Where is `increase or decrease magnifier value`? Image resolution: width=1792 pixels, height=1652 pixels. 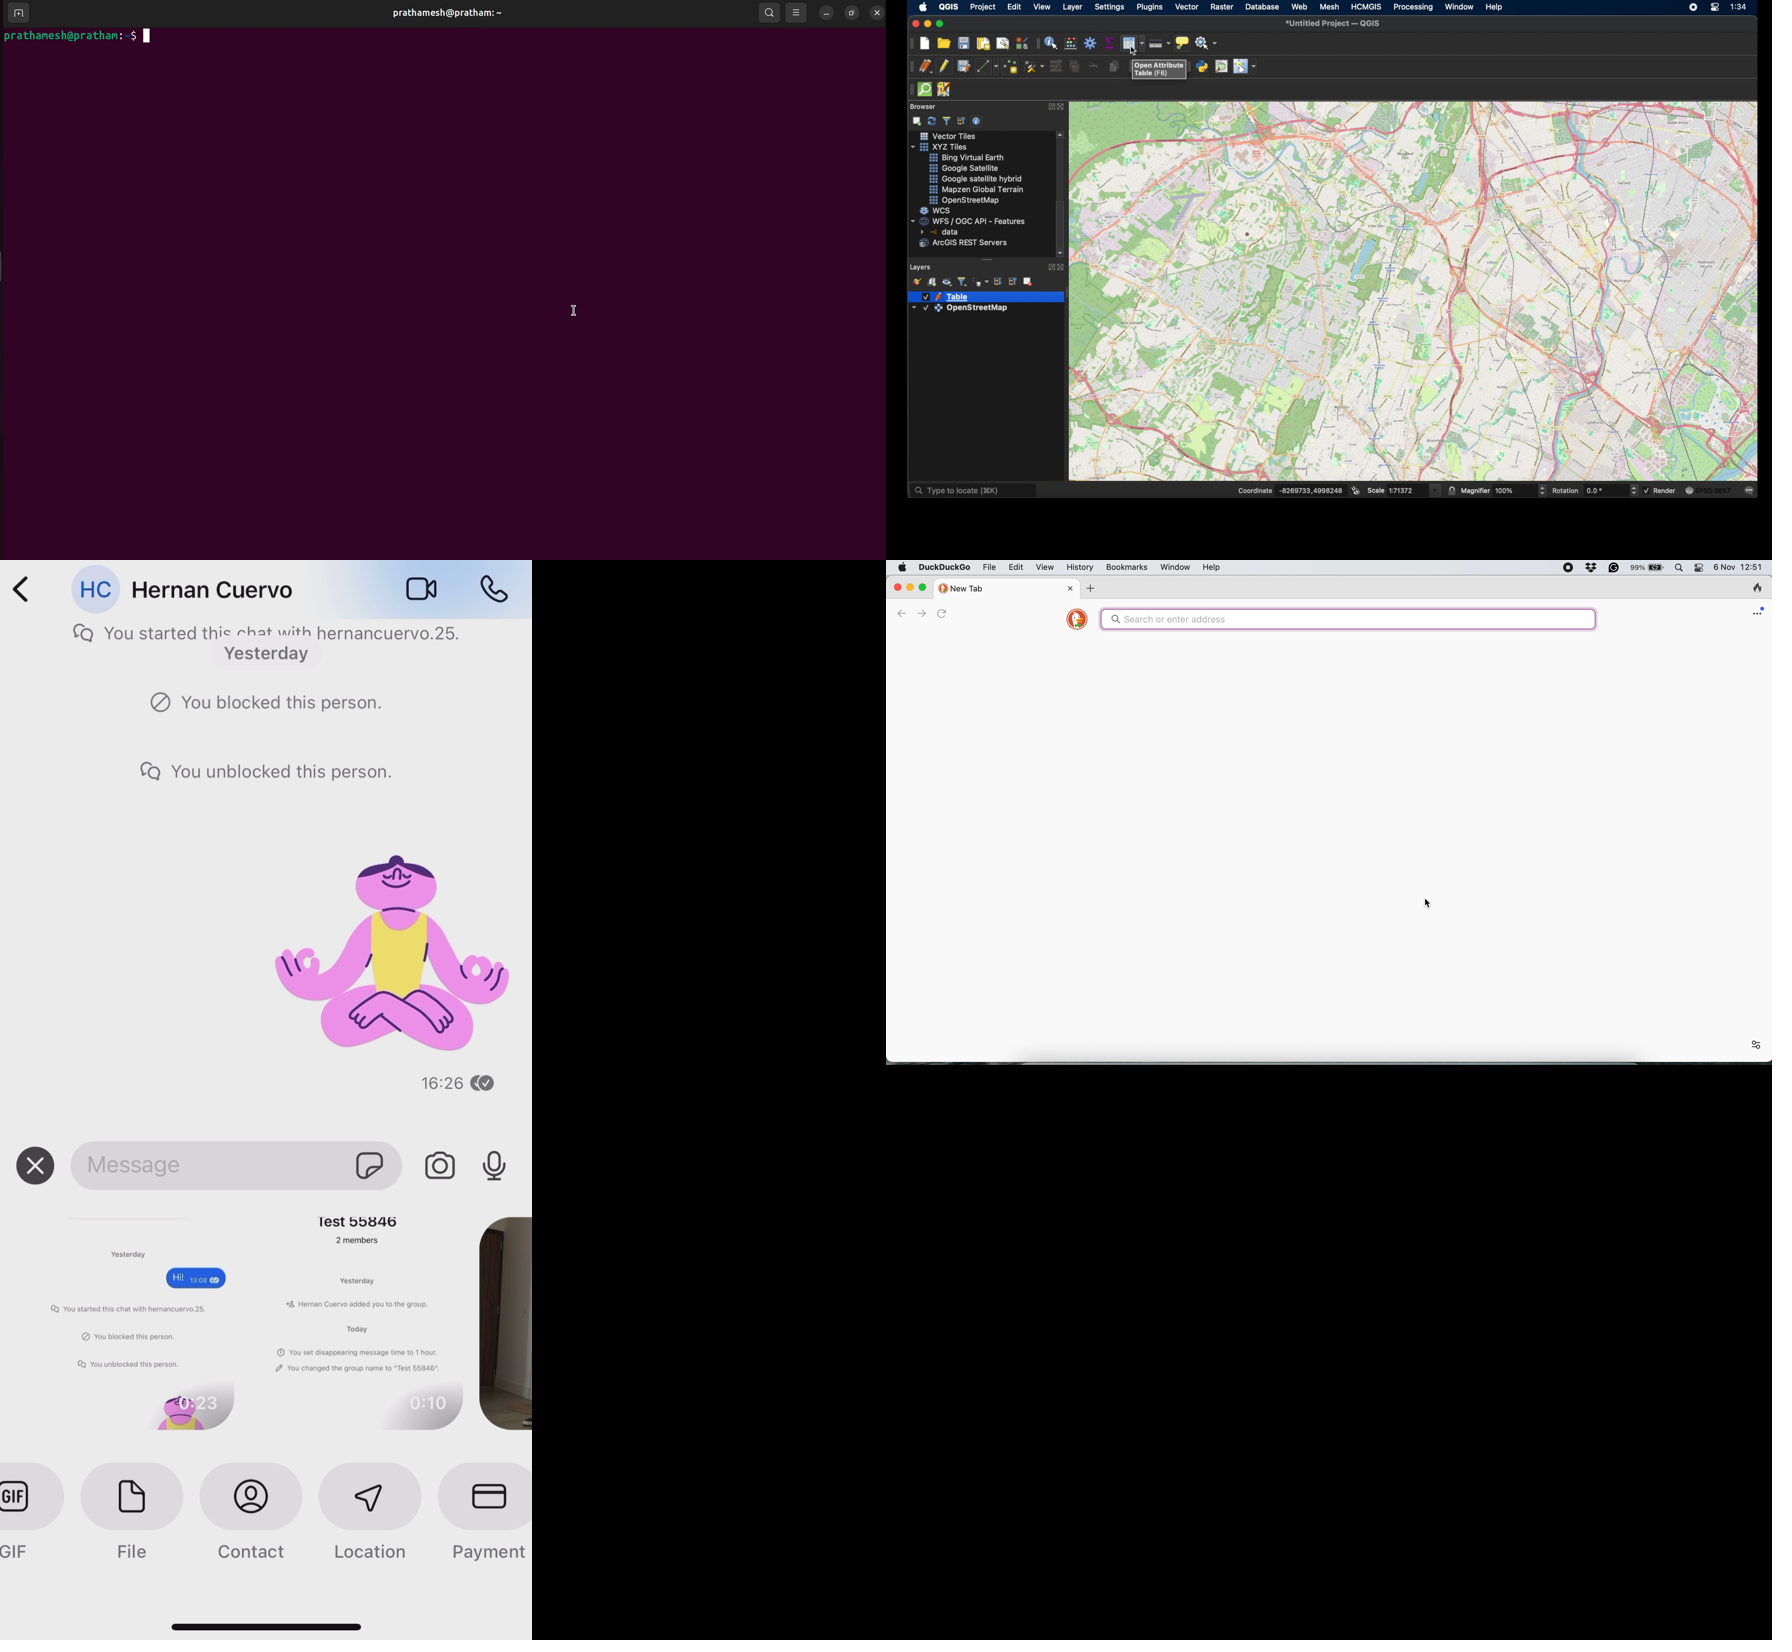
increase or decrease magnifier value is located at coordinates (1544, 490).